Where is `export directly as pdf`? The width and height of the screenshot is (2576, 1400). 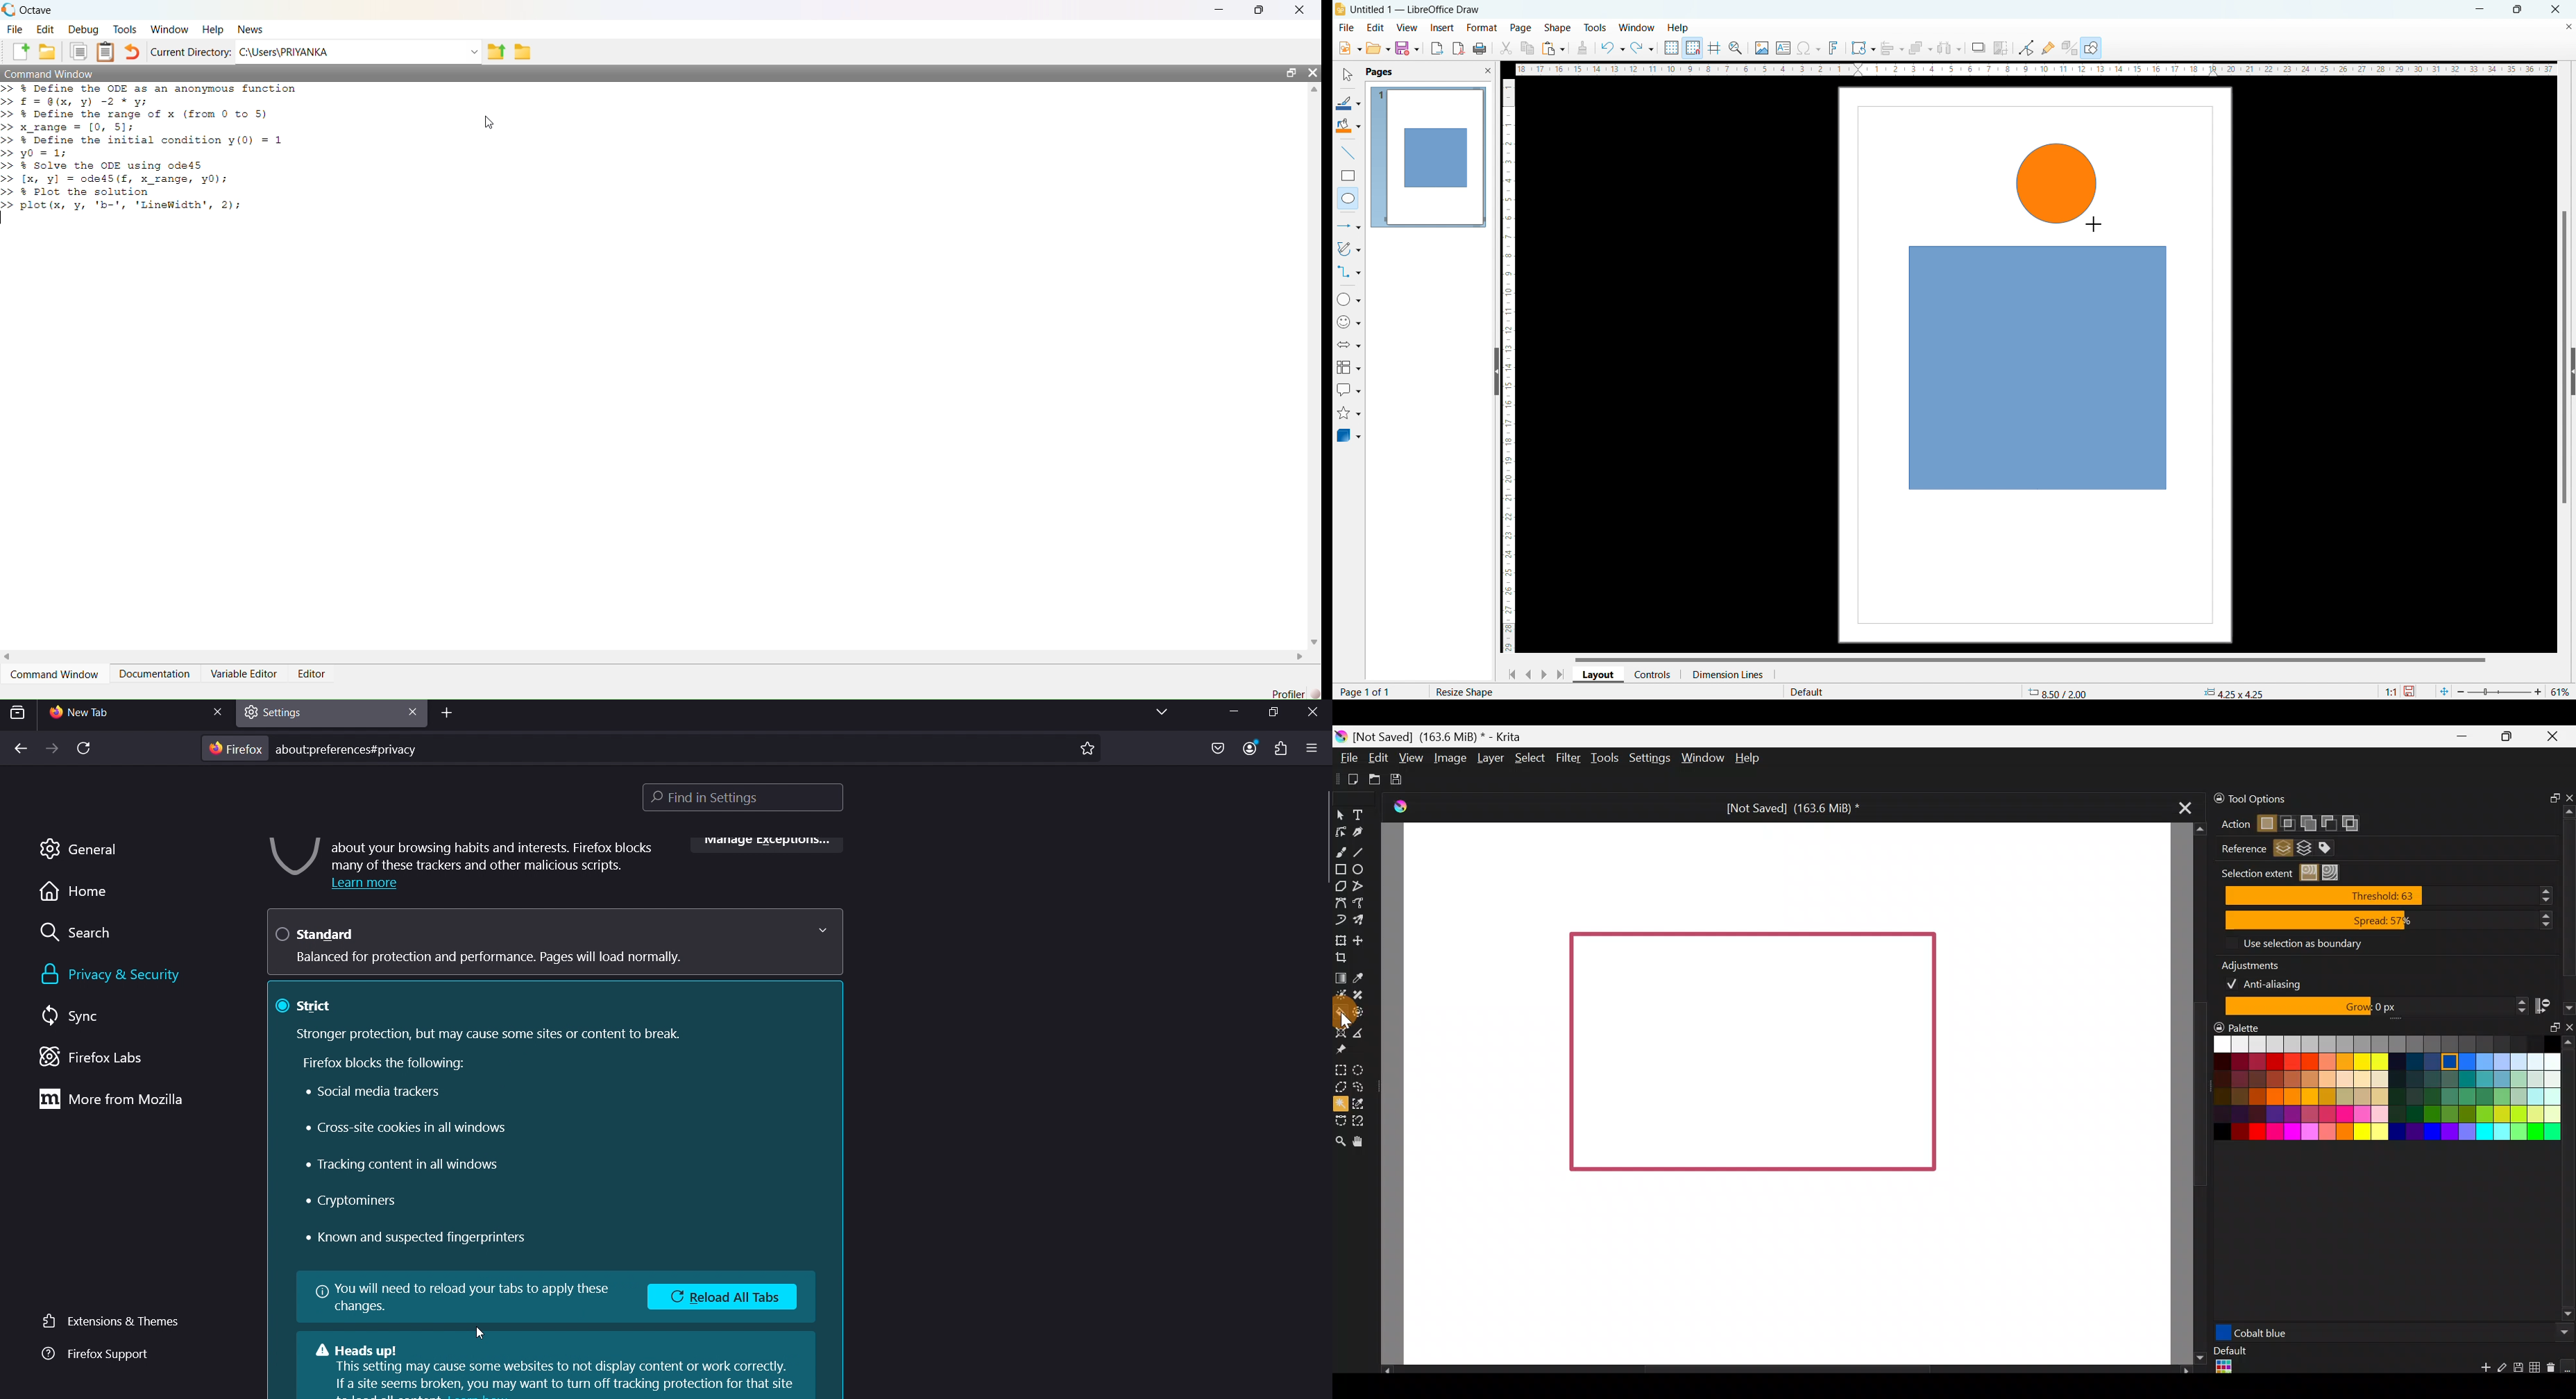 export directly as pdf is located at coordinates (1458, 49).